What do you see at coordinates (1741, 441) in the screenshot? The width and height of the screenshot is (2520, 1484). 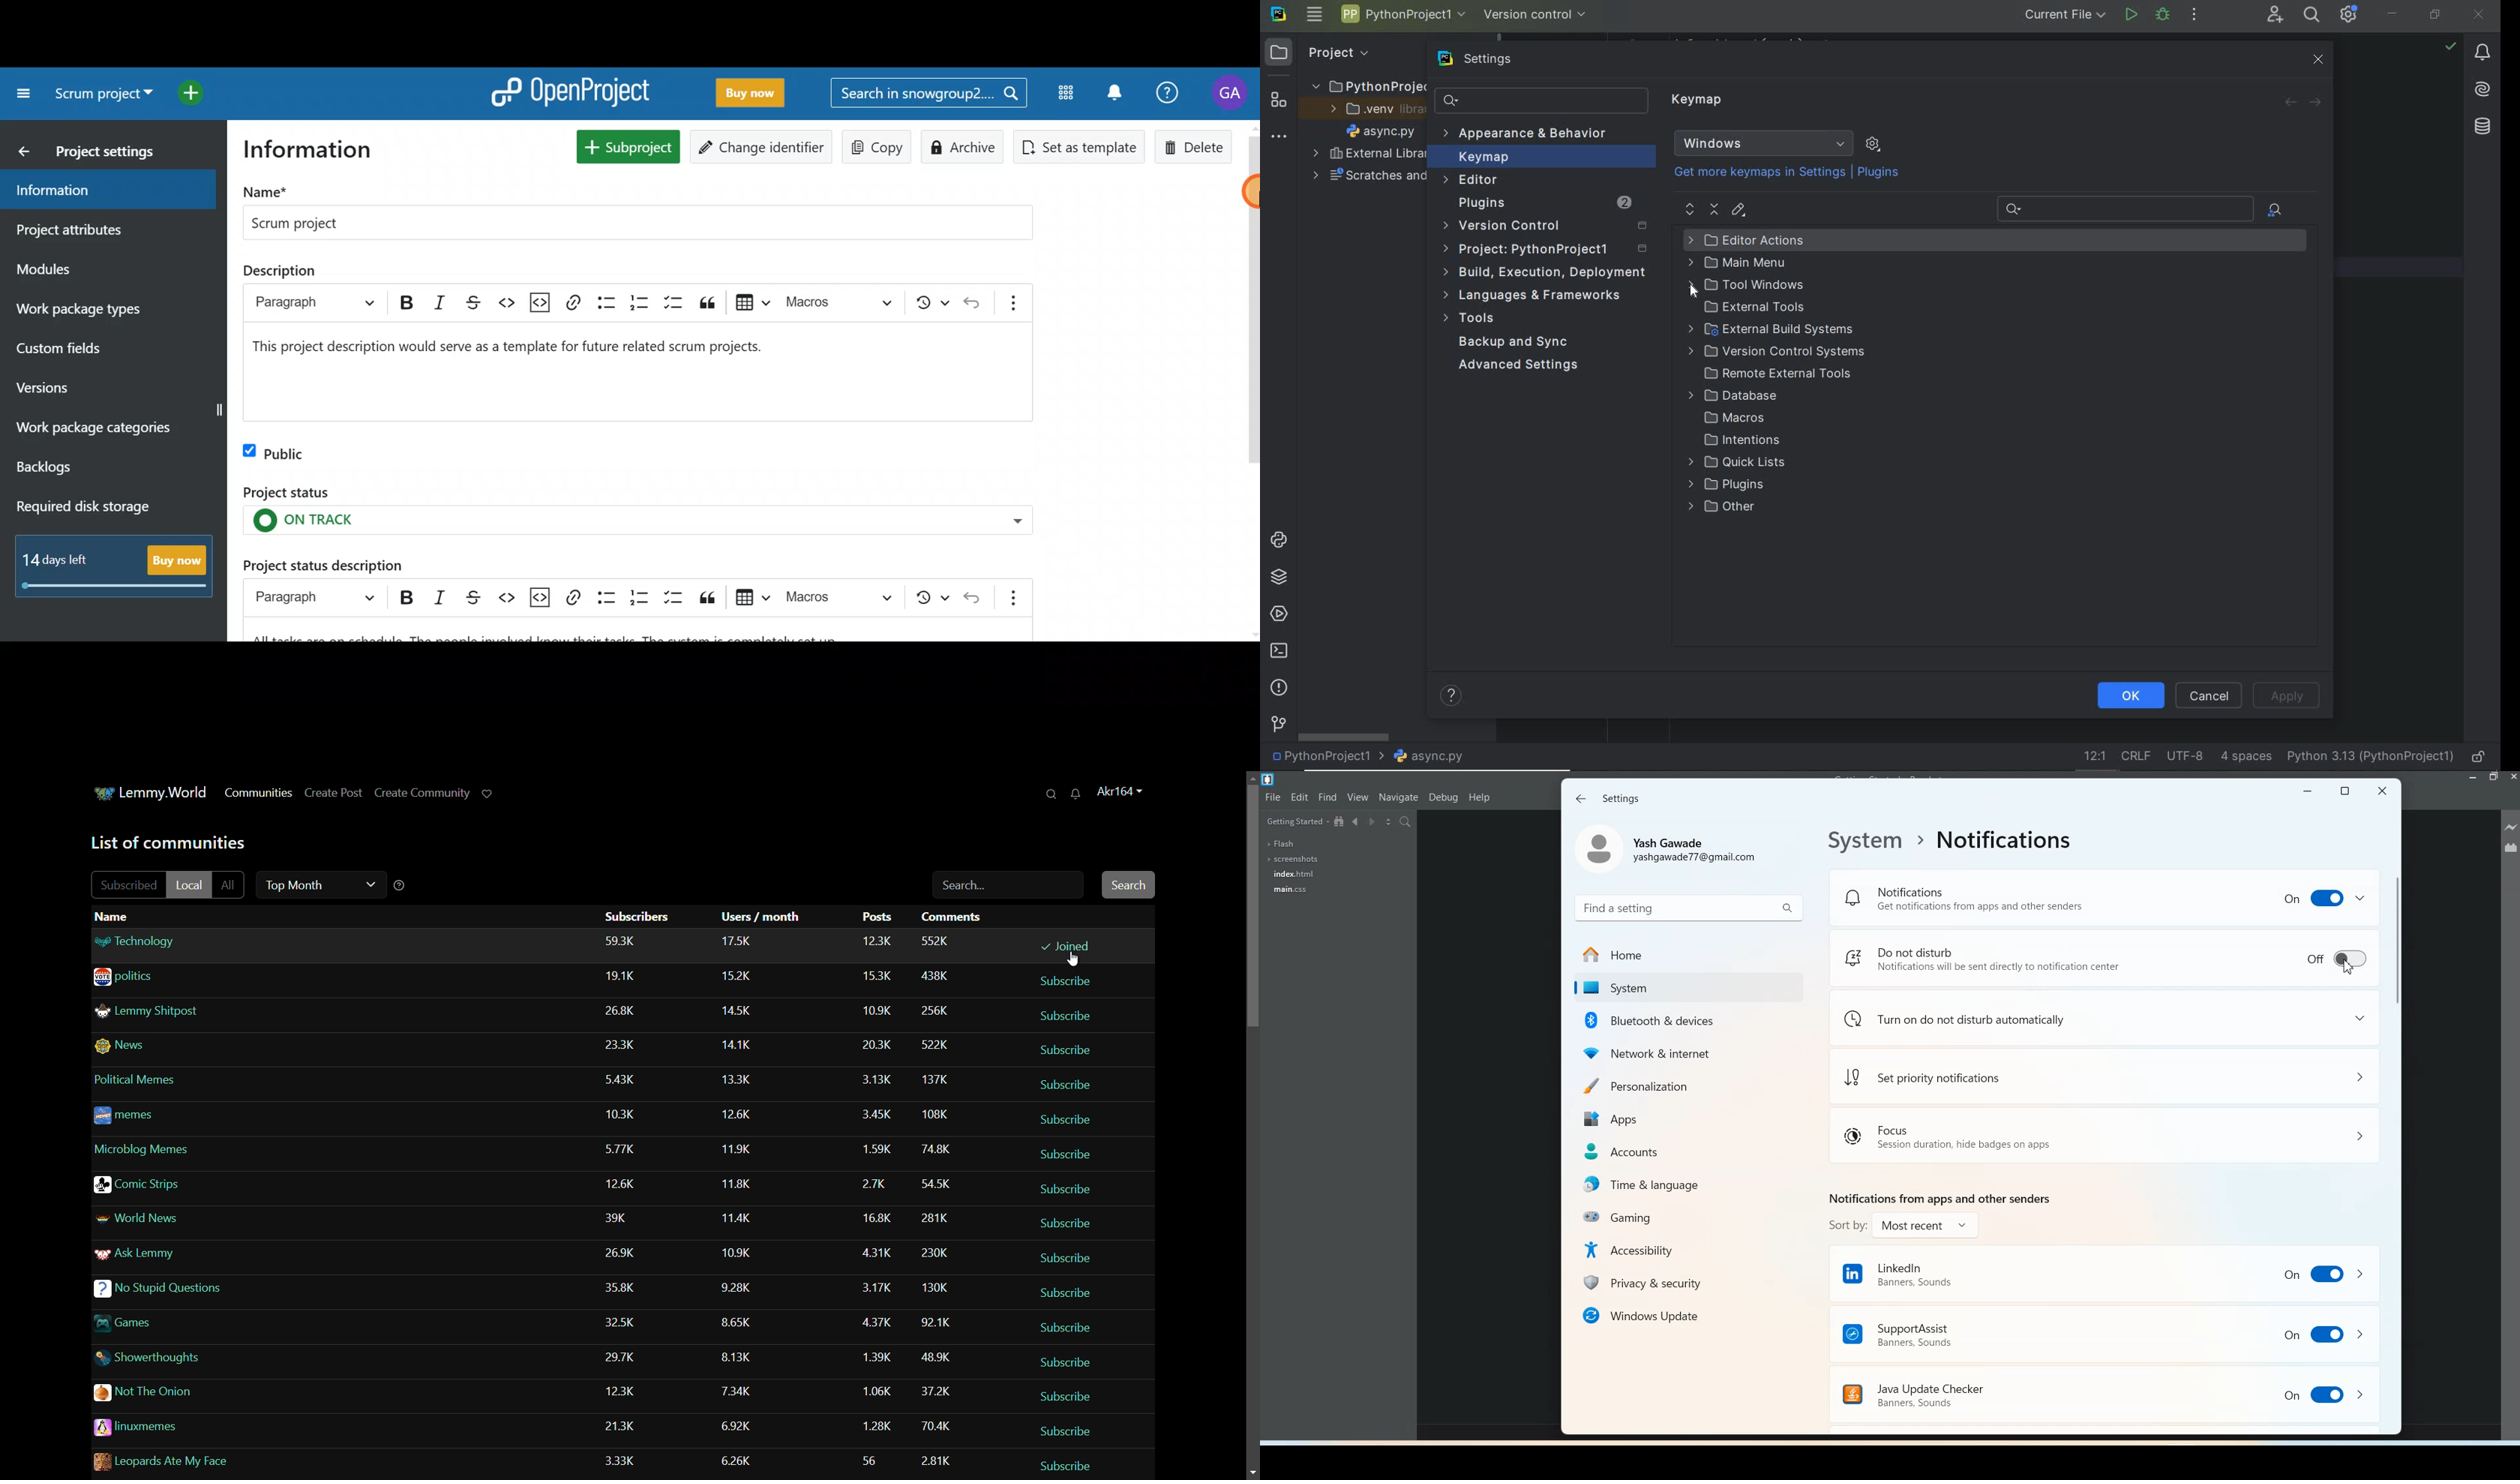 I see `Intentions` at bounding box center [1741, 441].